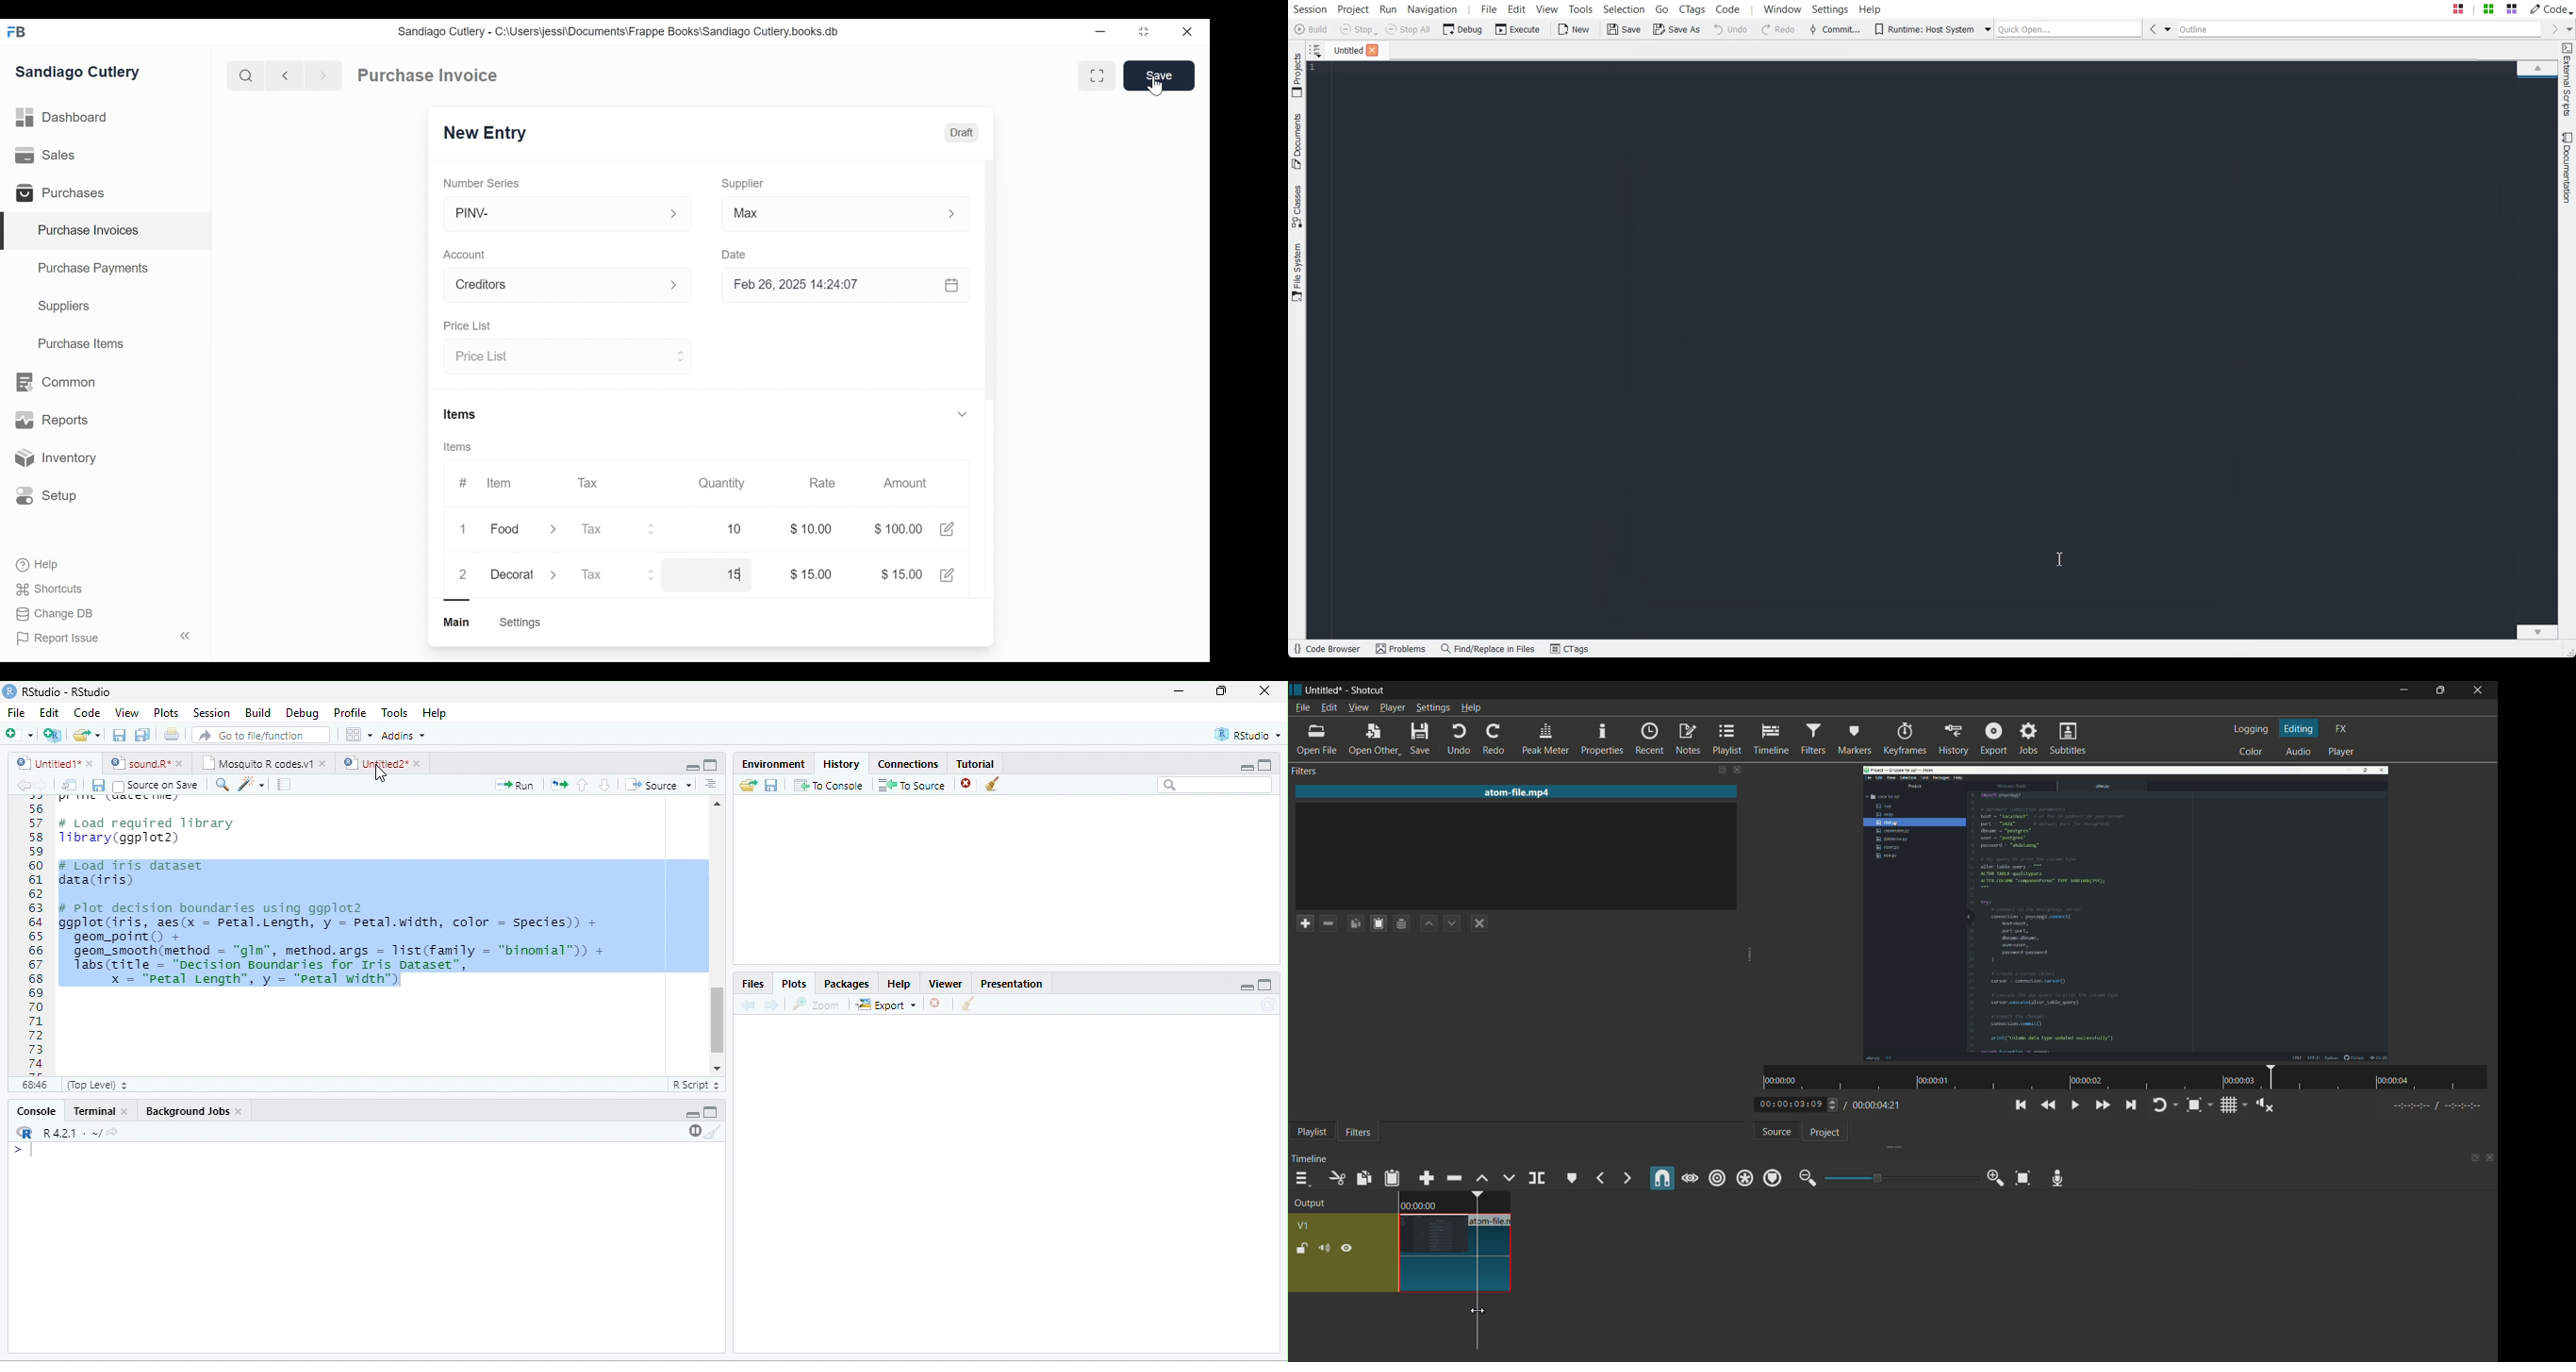 The height and width of the screenshot is (1372, 2576). I want to click on copy, so click(1363, 1178).